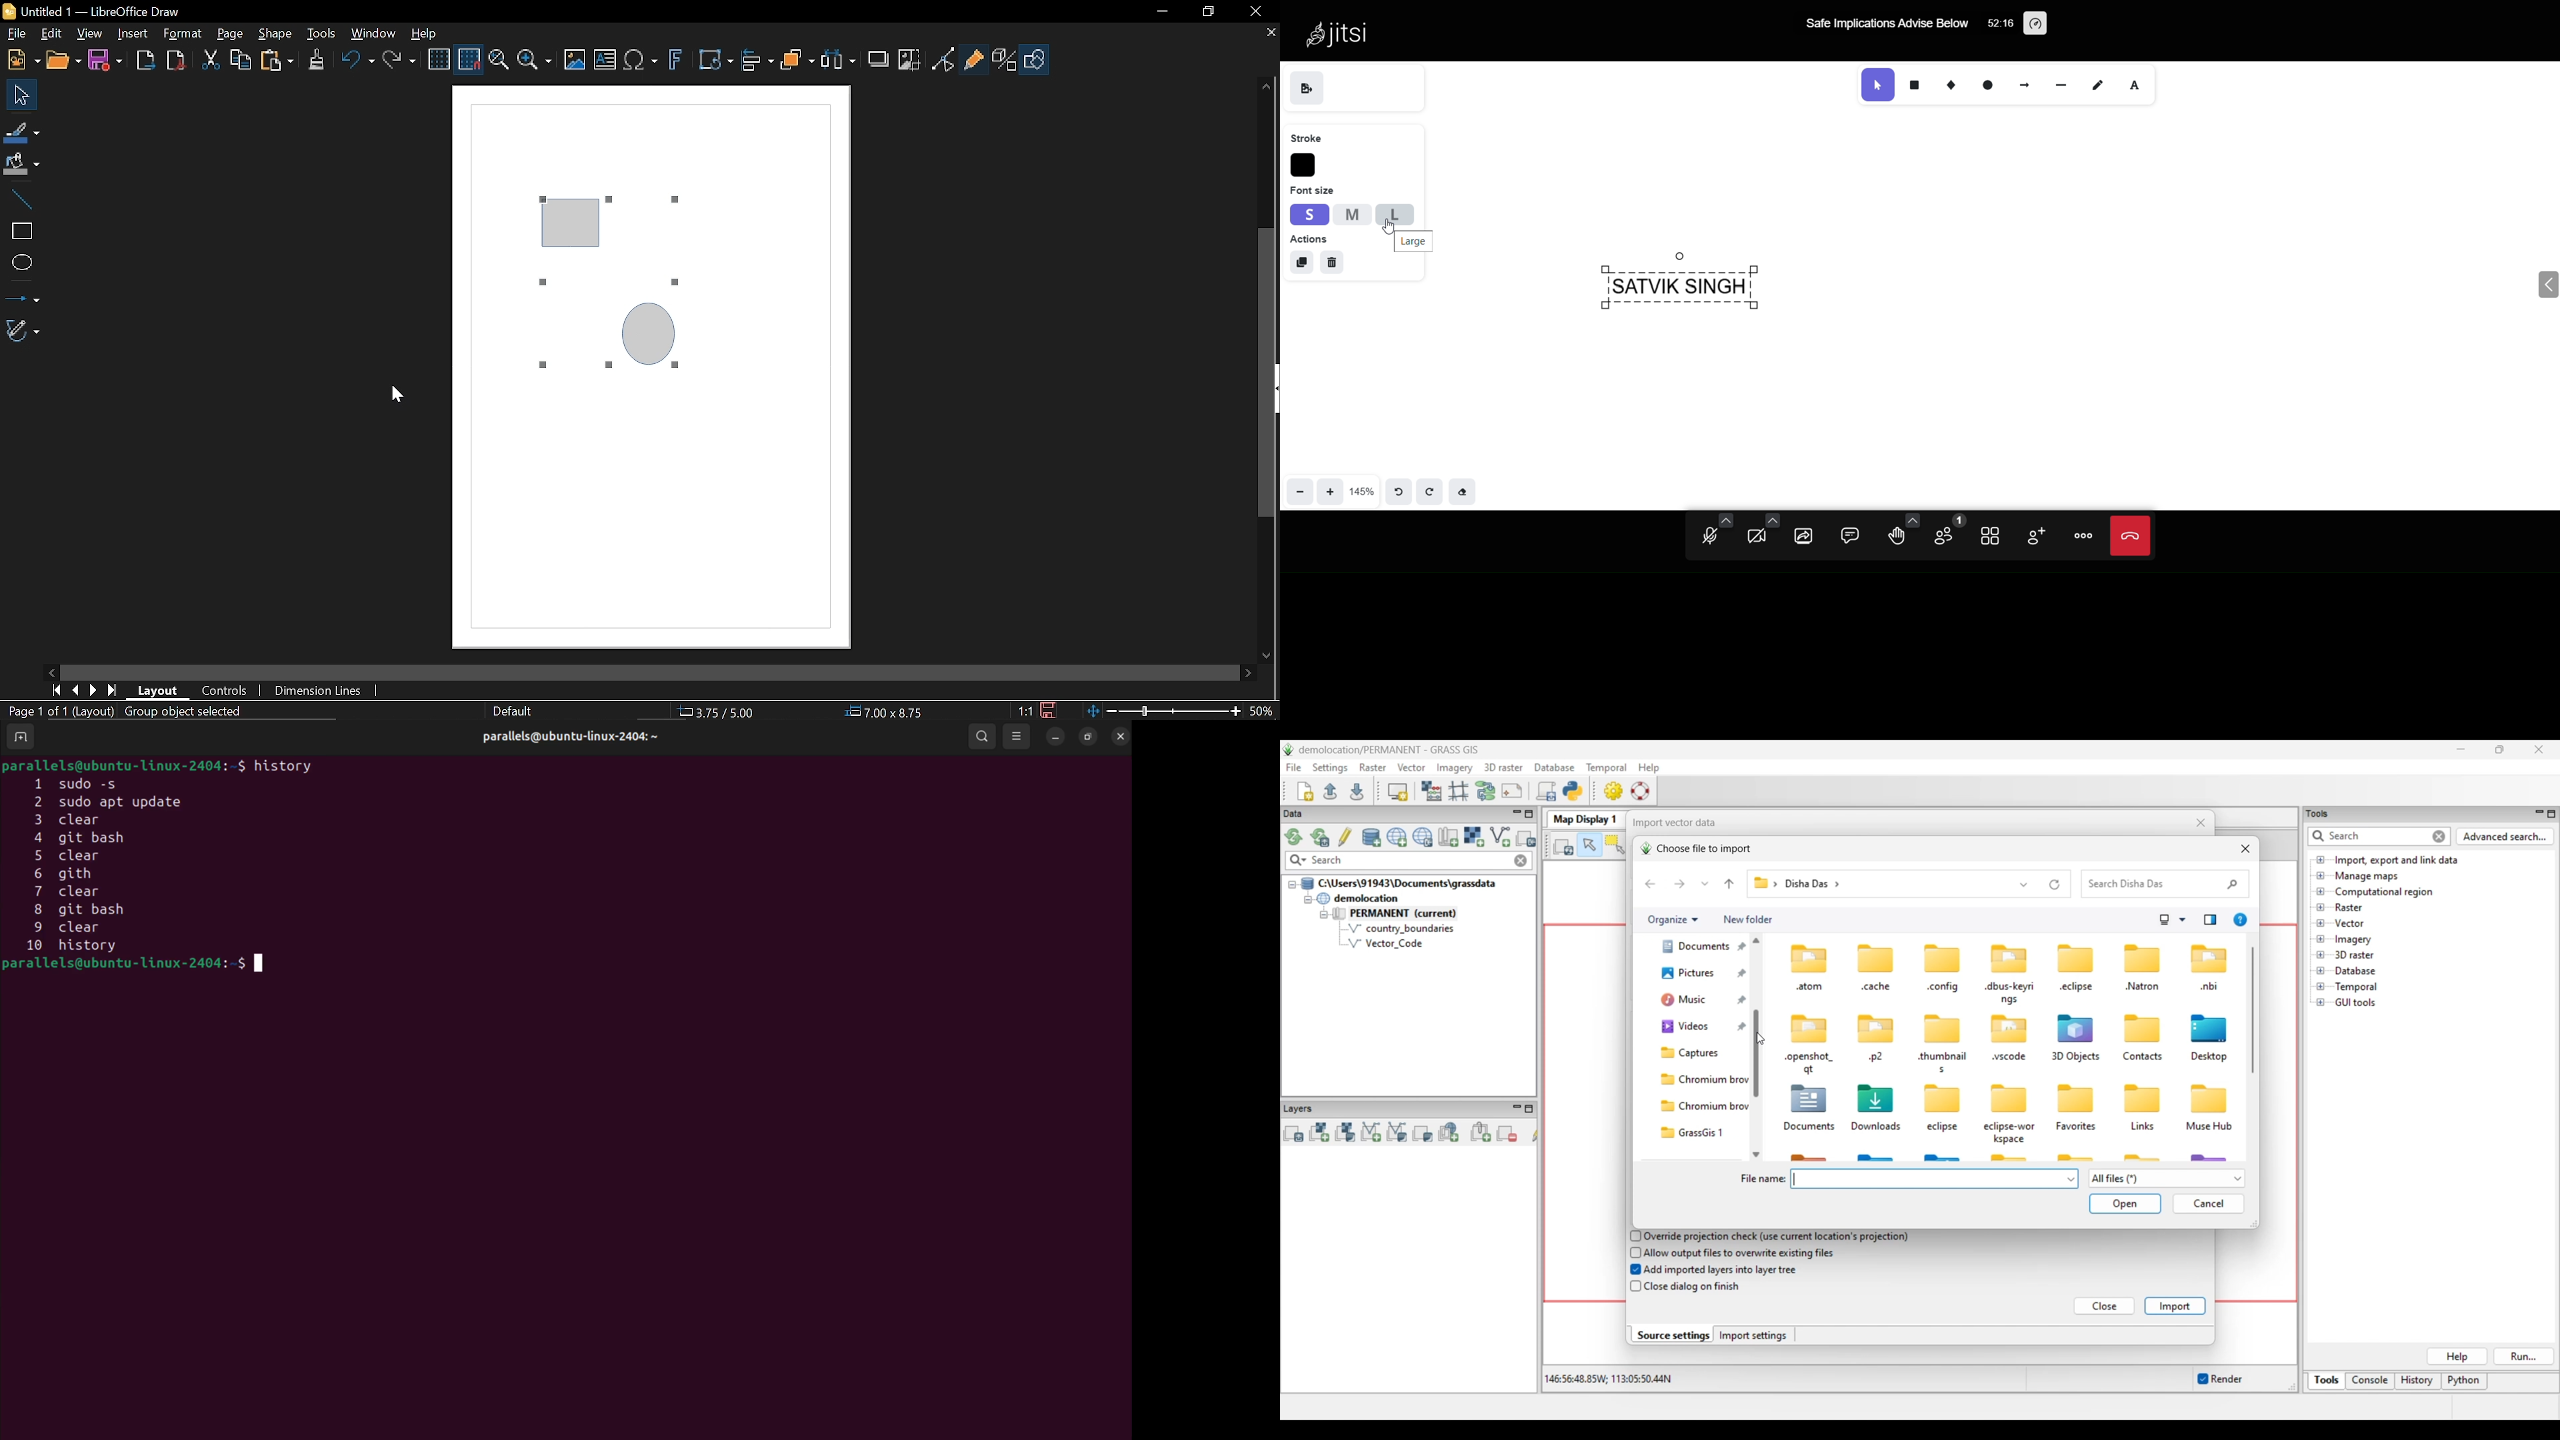  What do you see at coordinates (2128, 538) in the screenshot?
I see `end call` at bounding box center [2128, 538].